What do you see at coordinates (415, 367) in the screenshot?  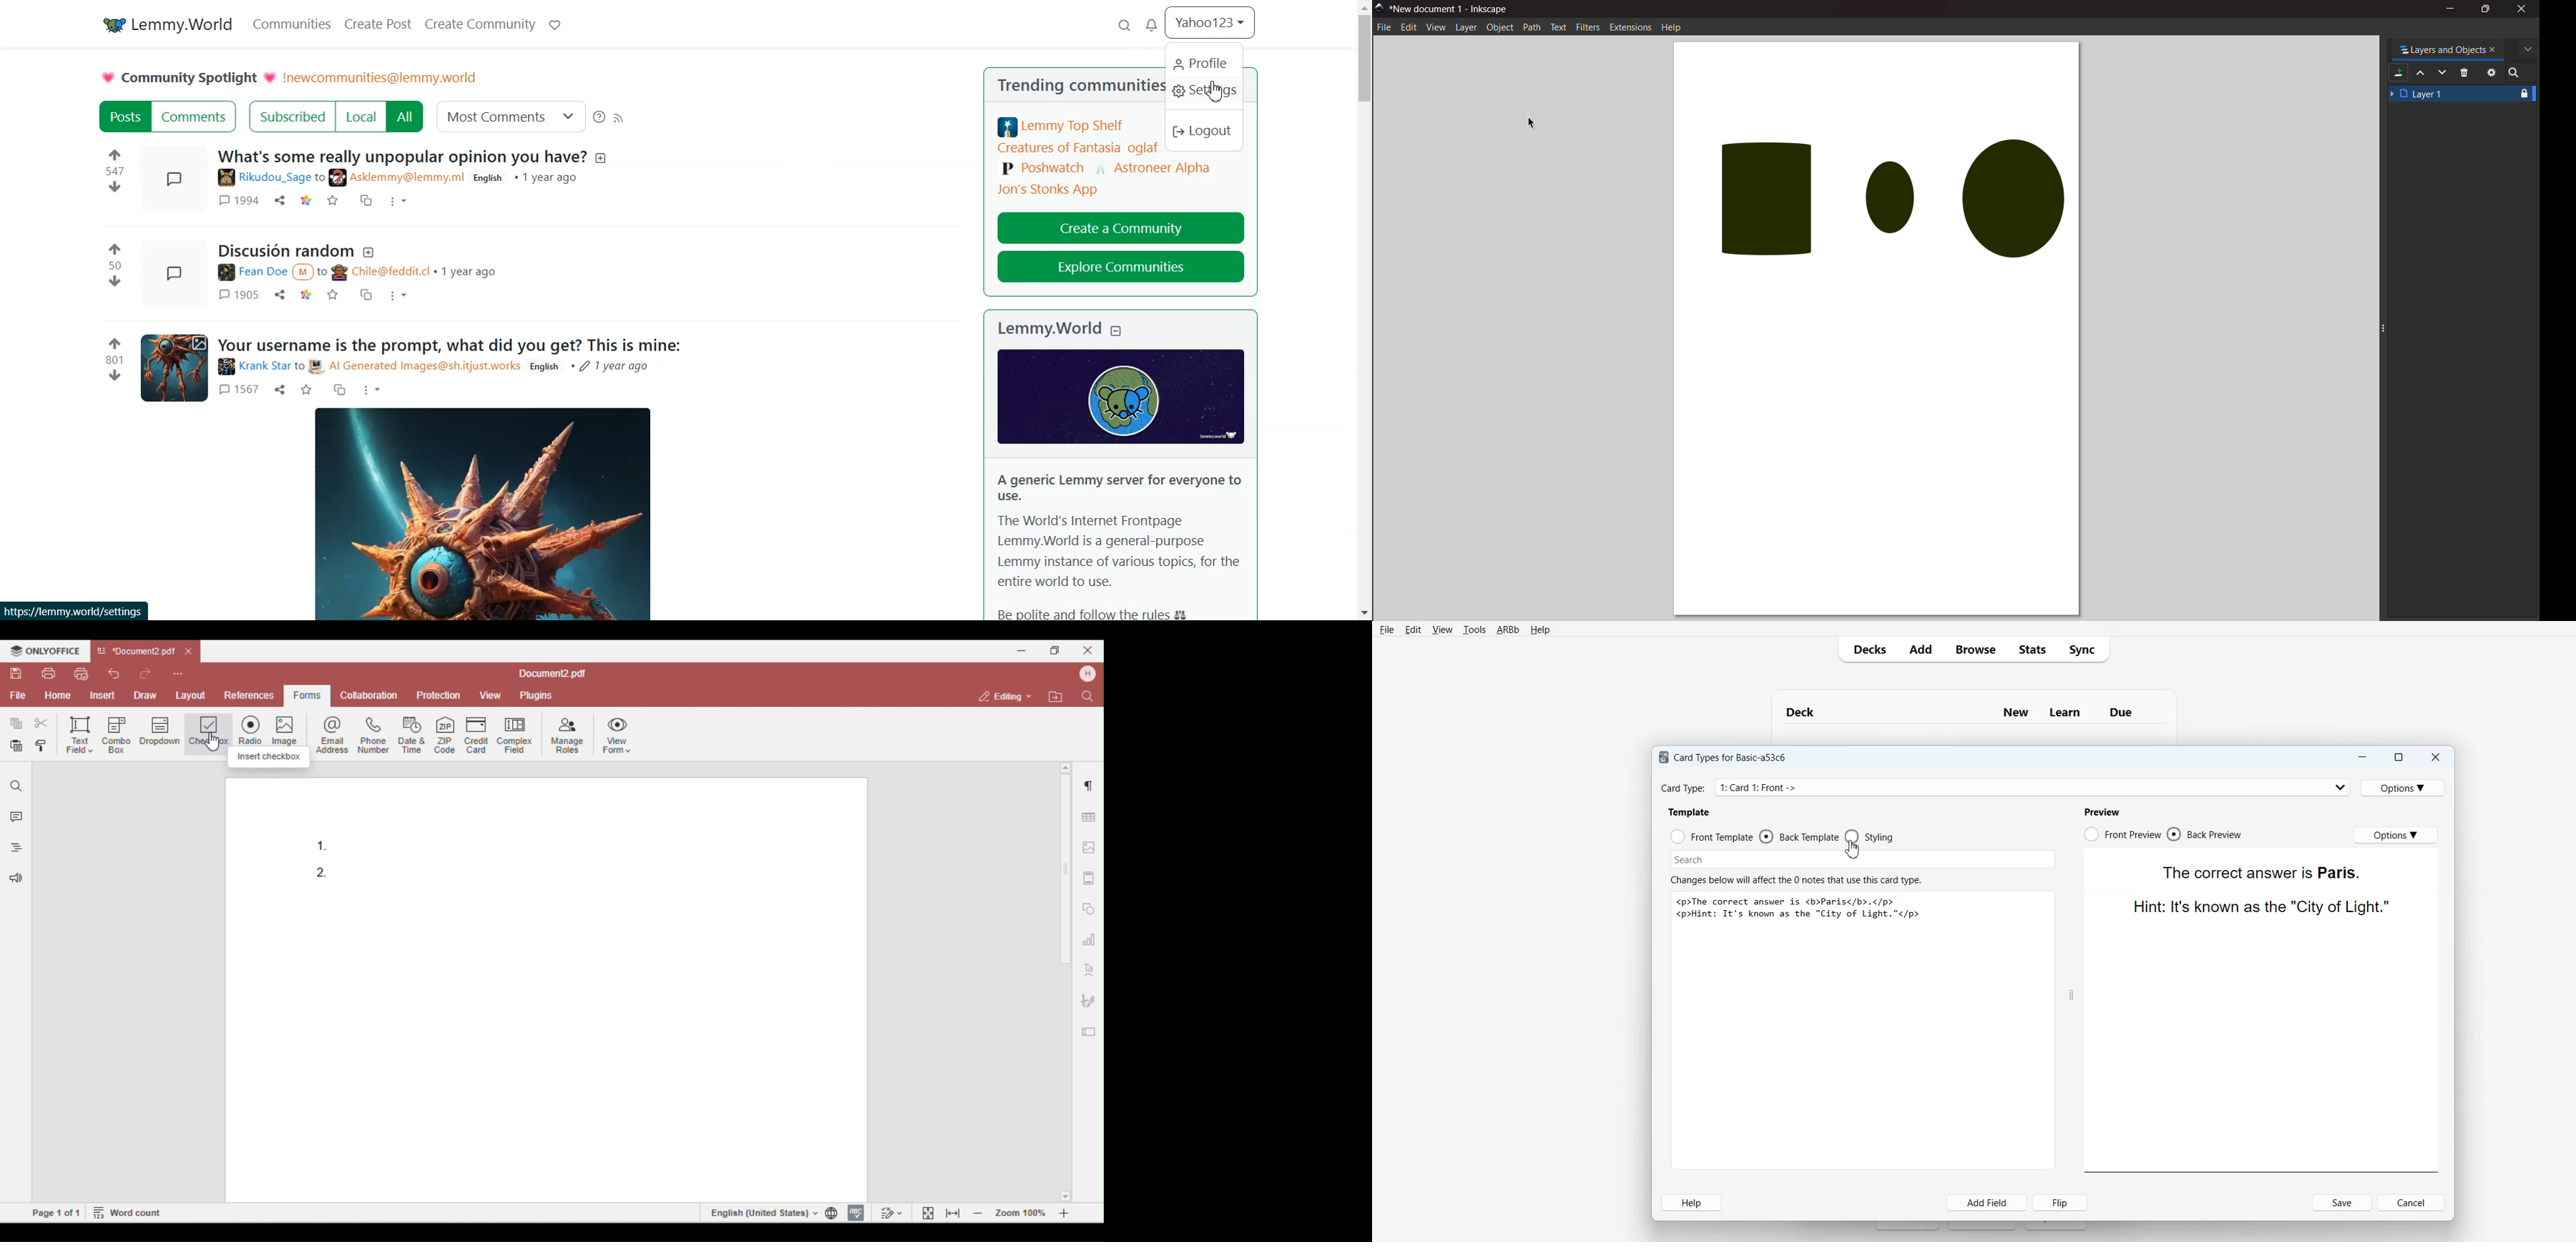 I see `AI generated images@sh.itjust.works` at bounding box center [415, 367].